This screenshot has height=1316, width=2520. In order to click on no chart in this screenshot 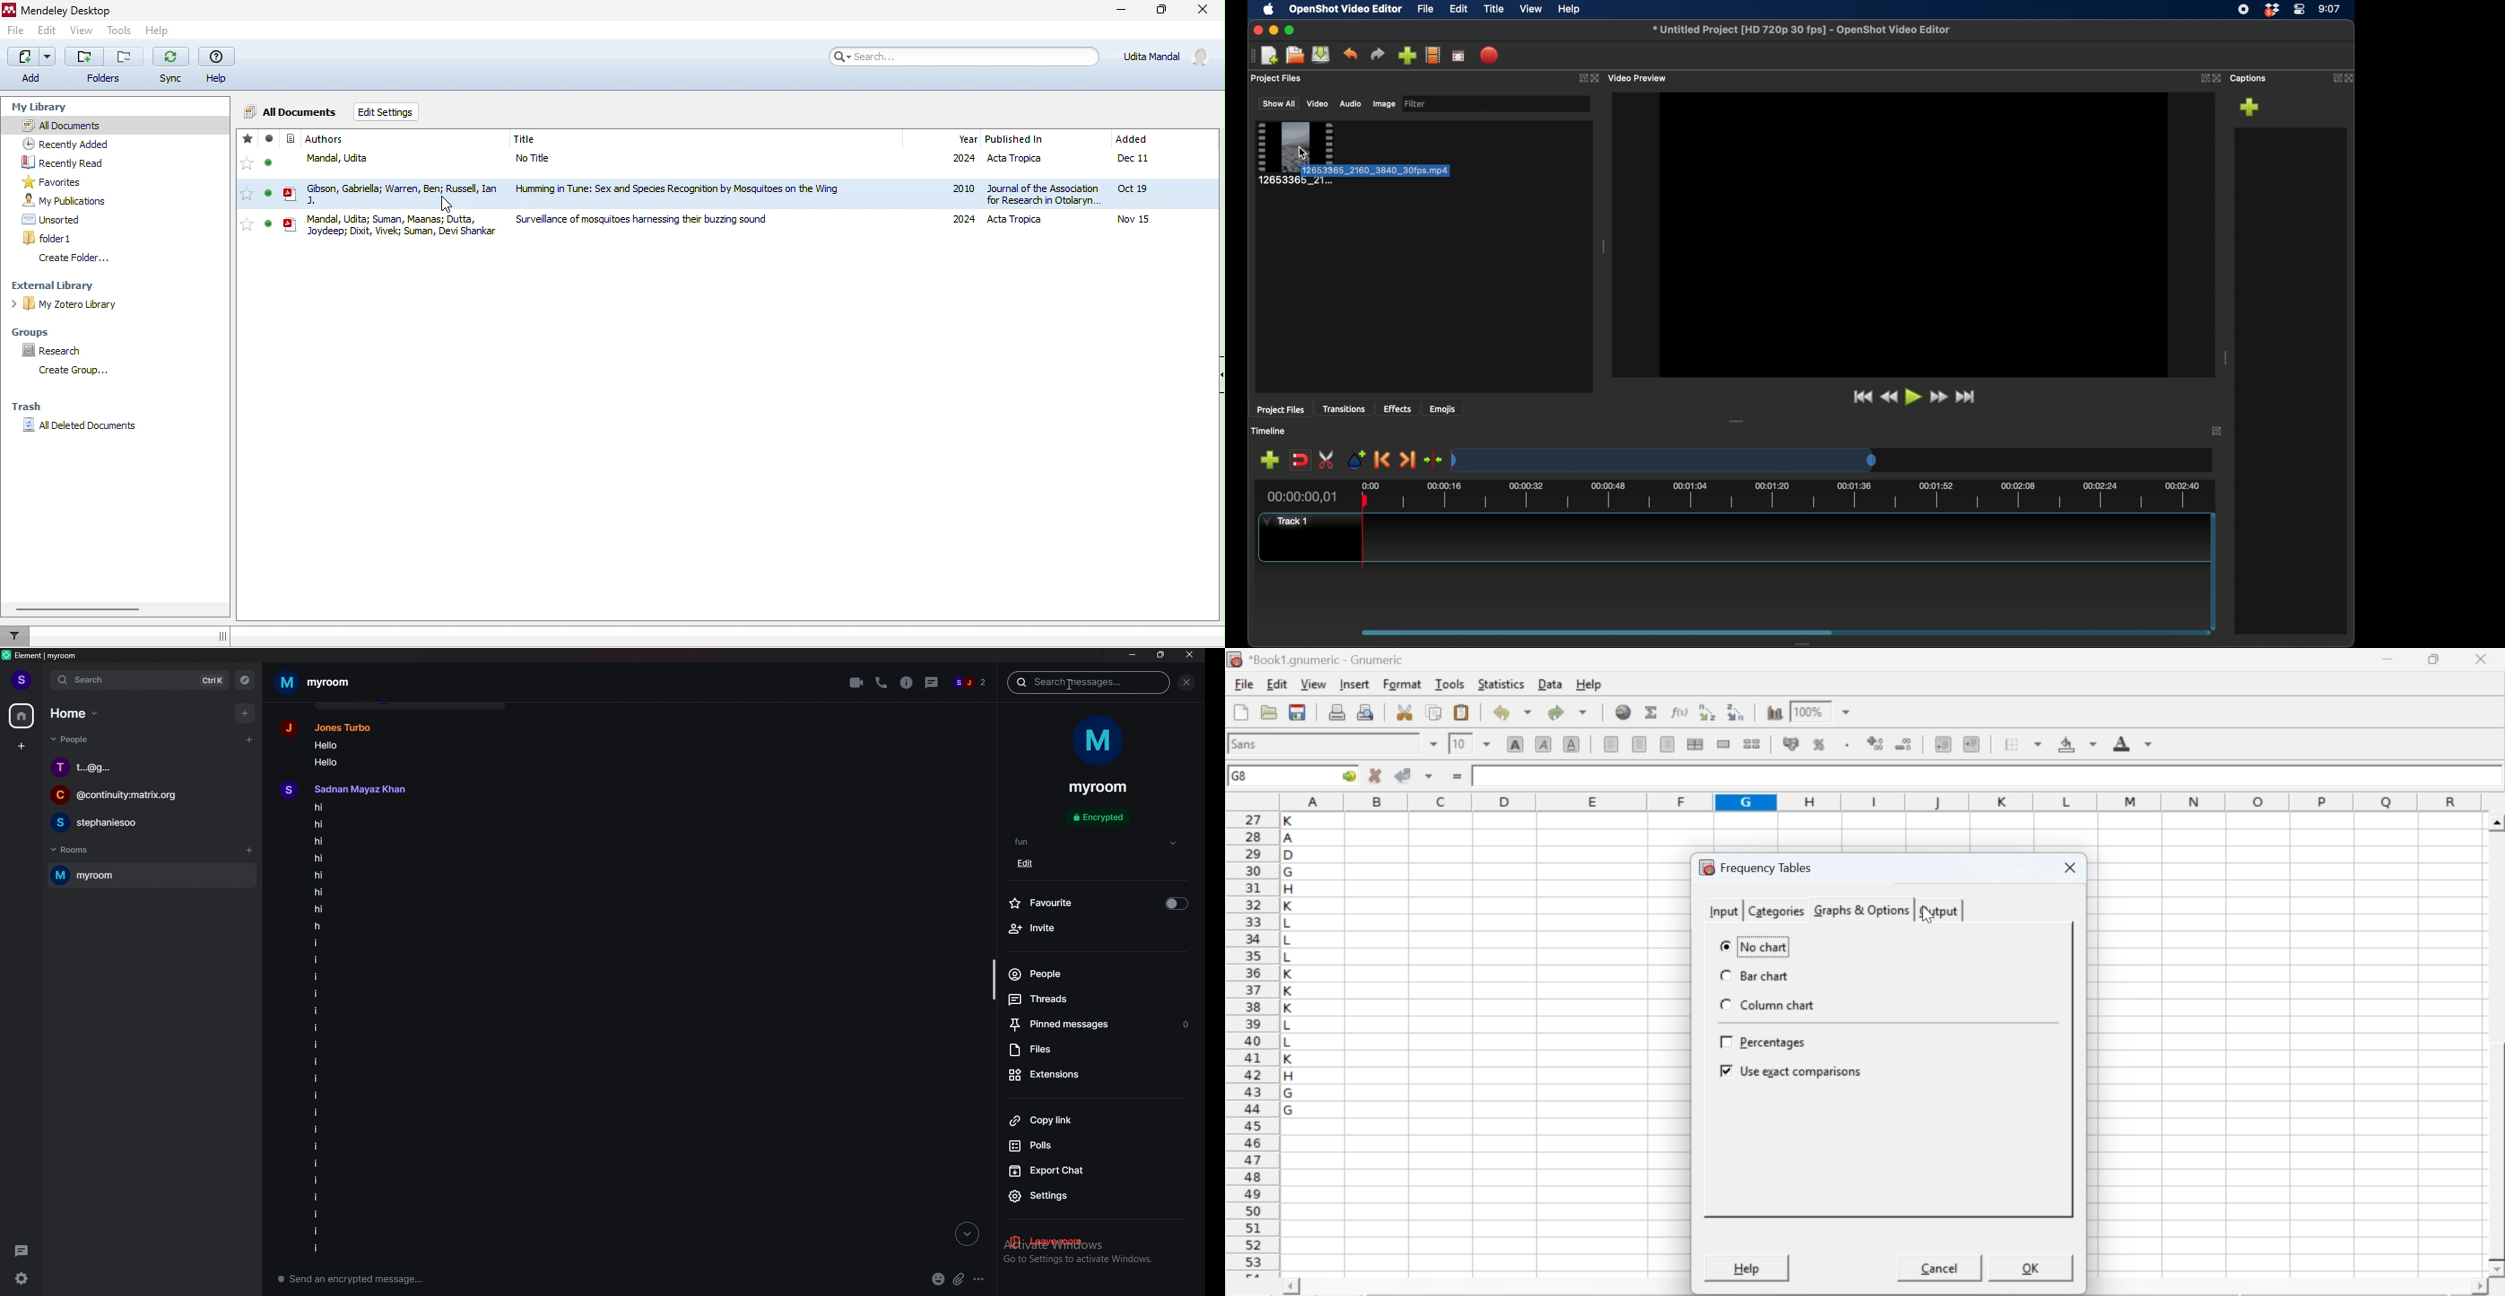, I will do `click(1755, 945)`.